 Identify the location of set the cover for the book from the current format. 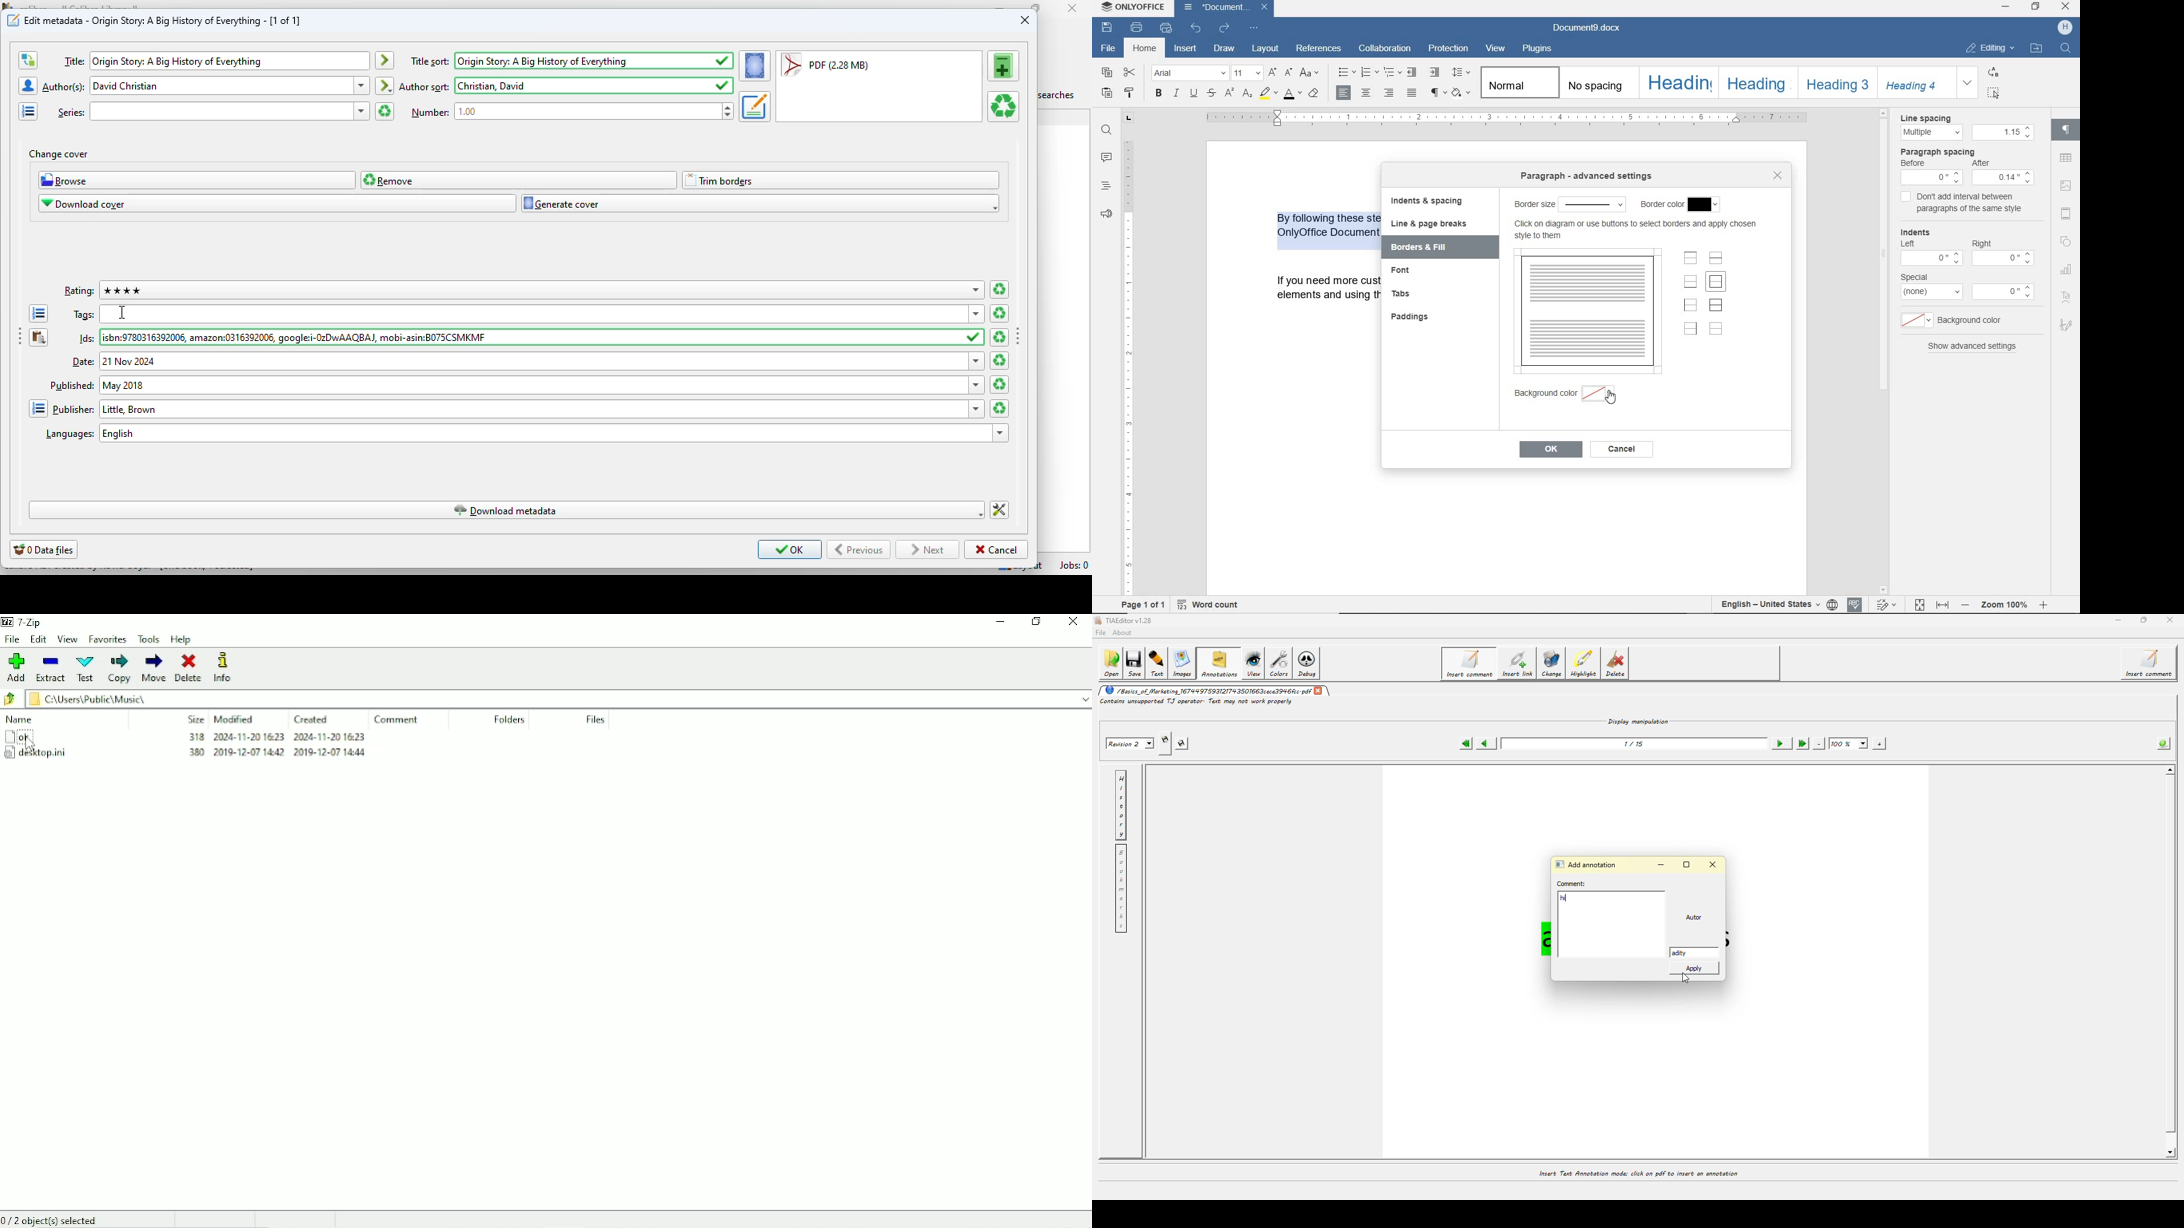
(755, 66).